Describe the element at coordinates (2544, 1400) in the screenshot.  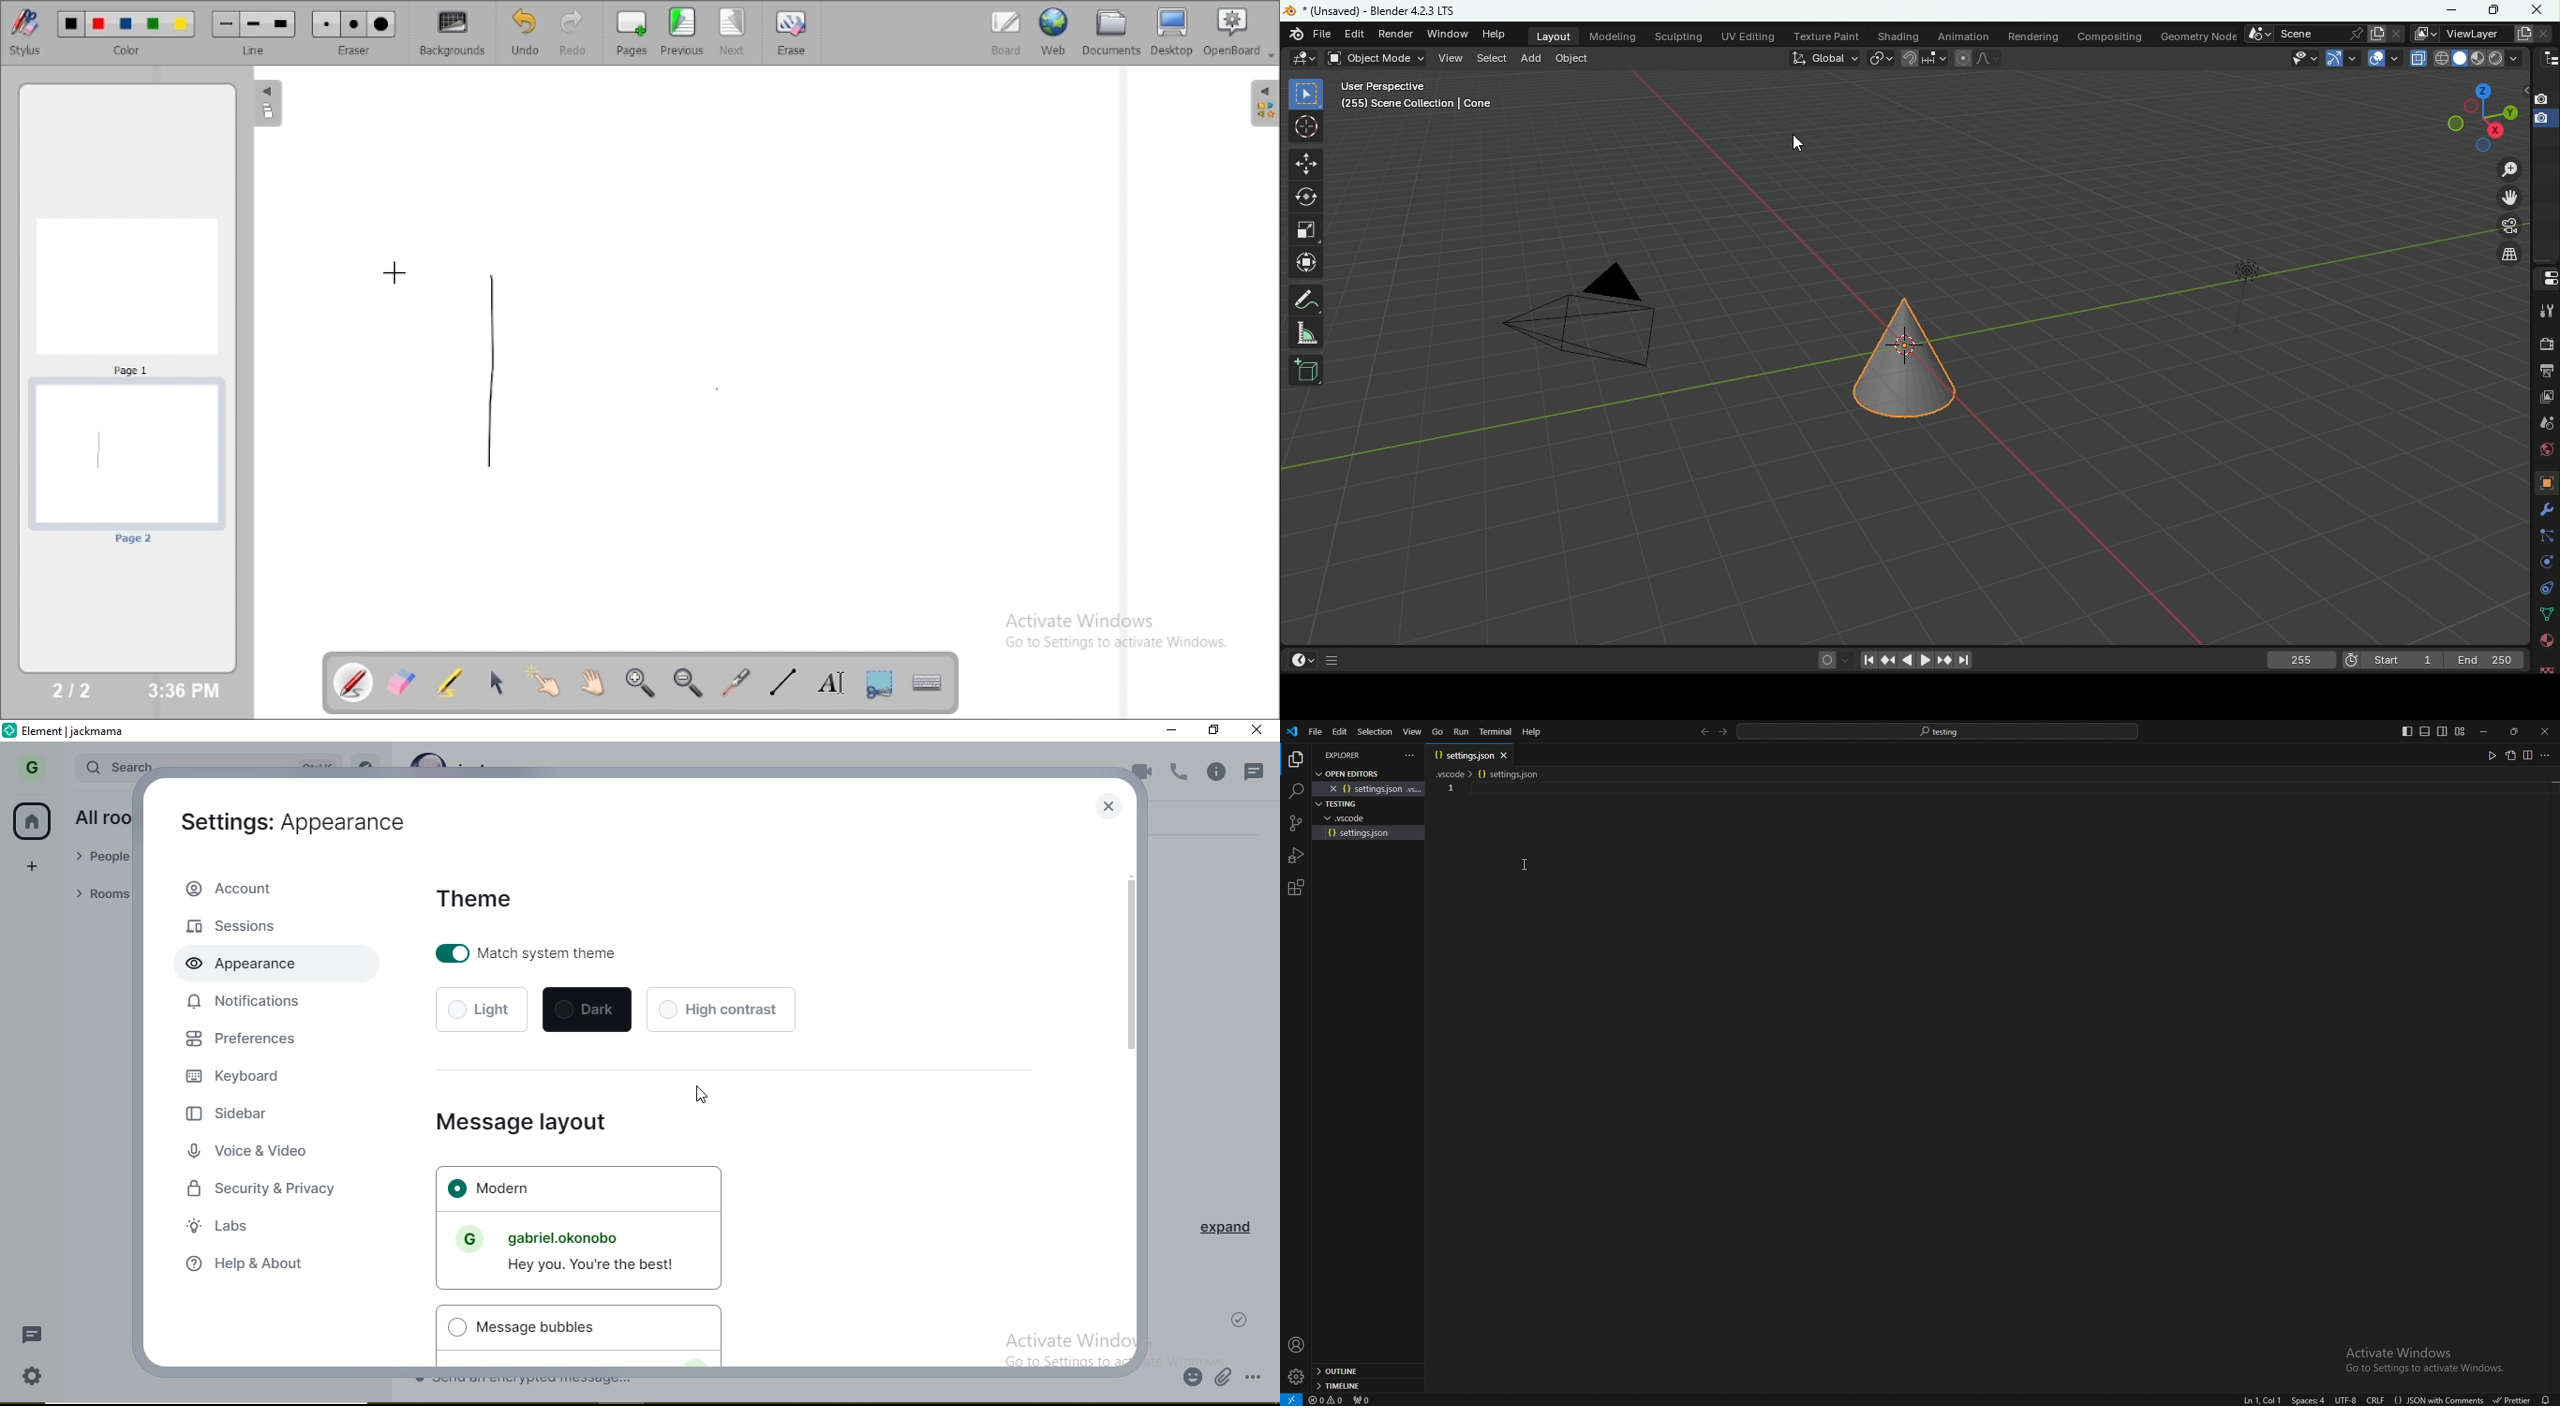
I see `notification` at that location.